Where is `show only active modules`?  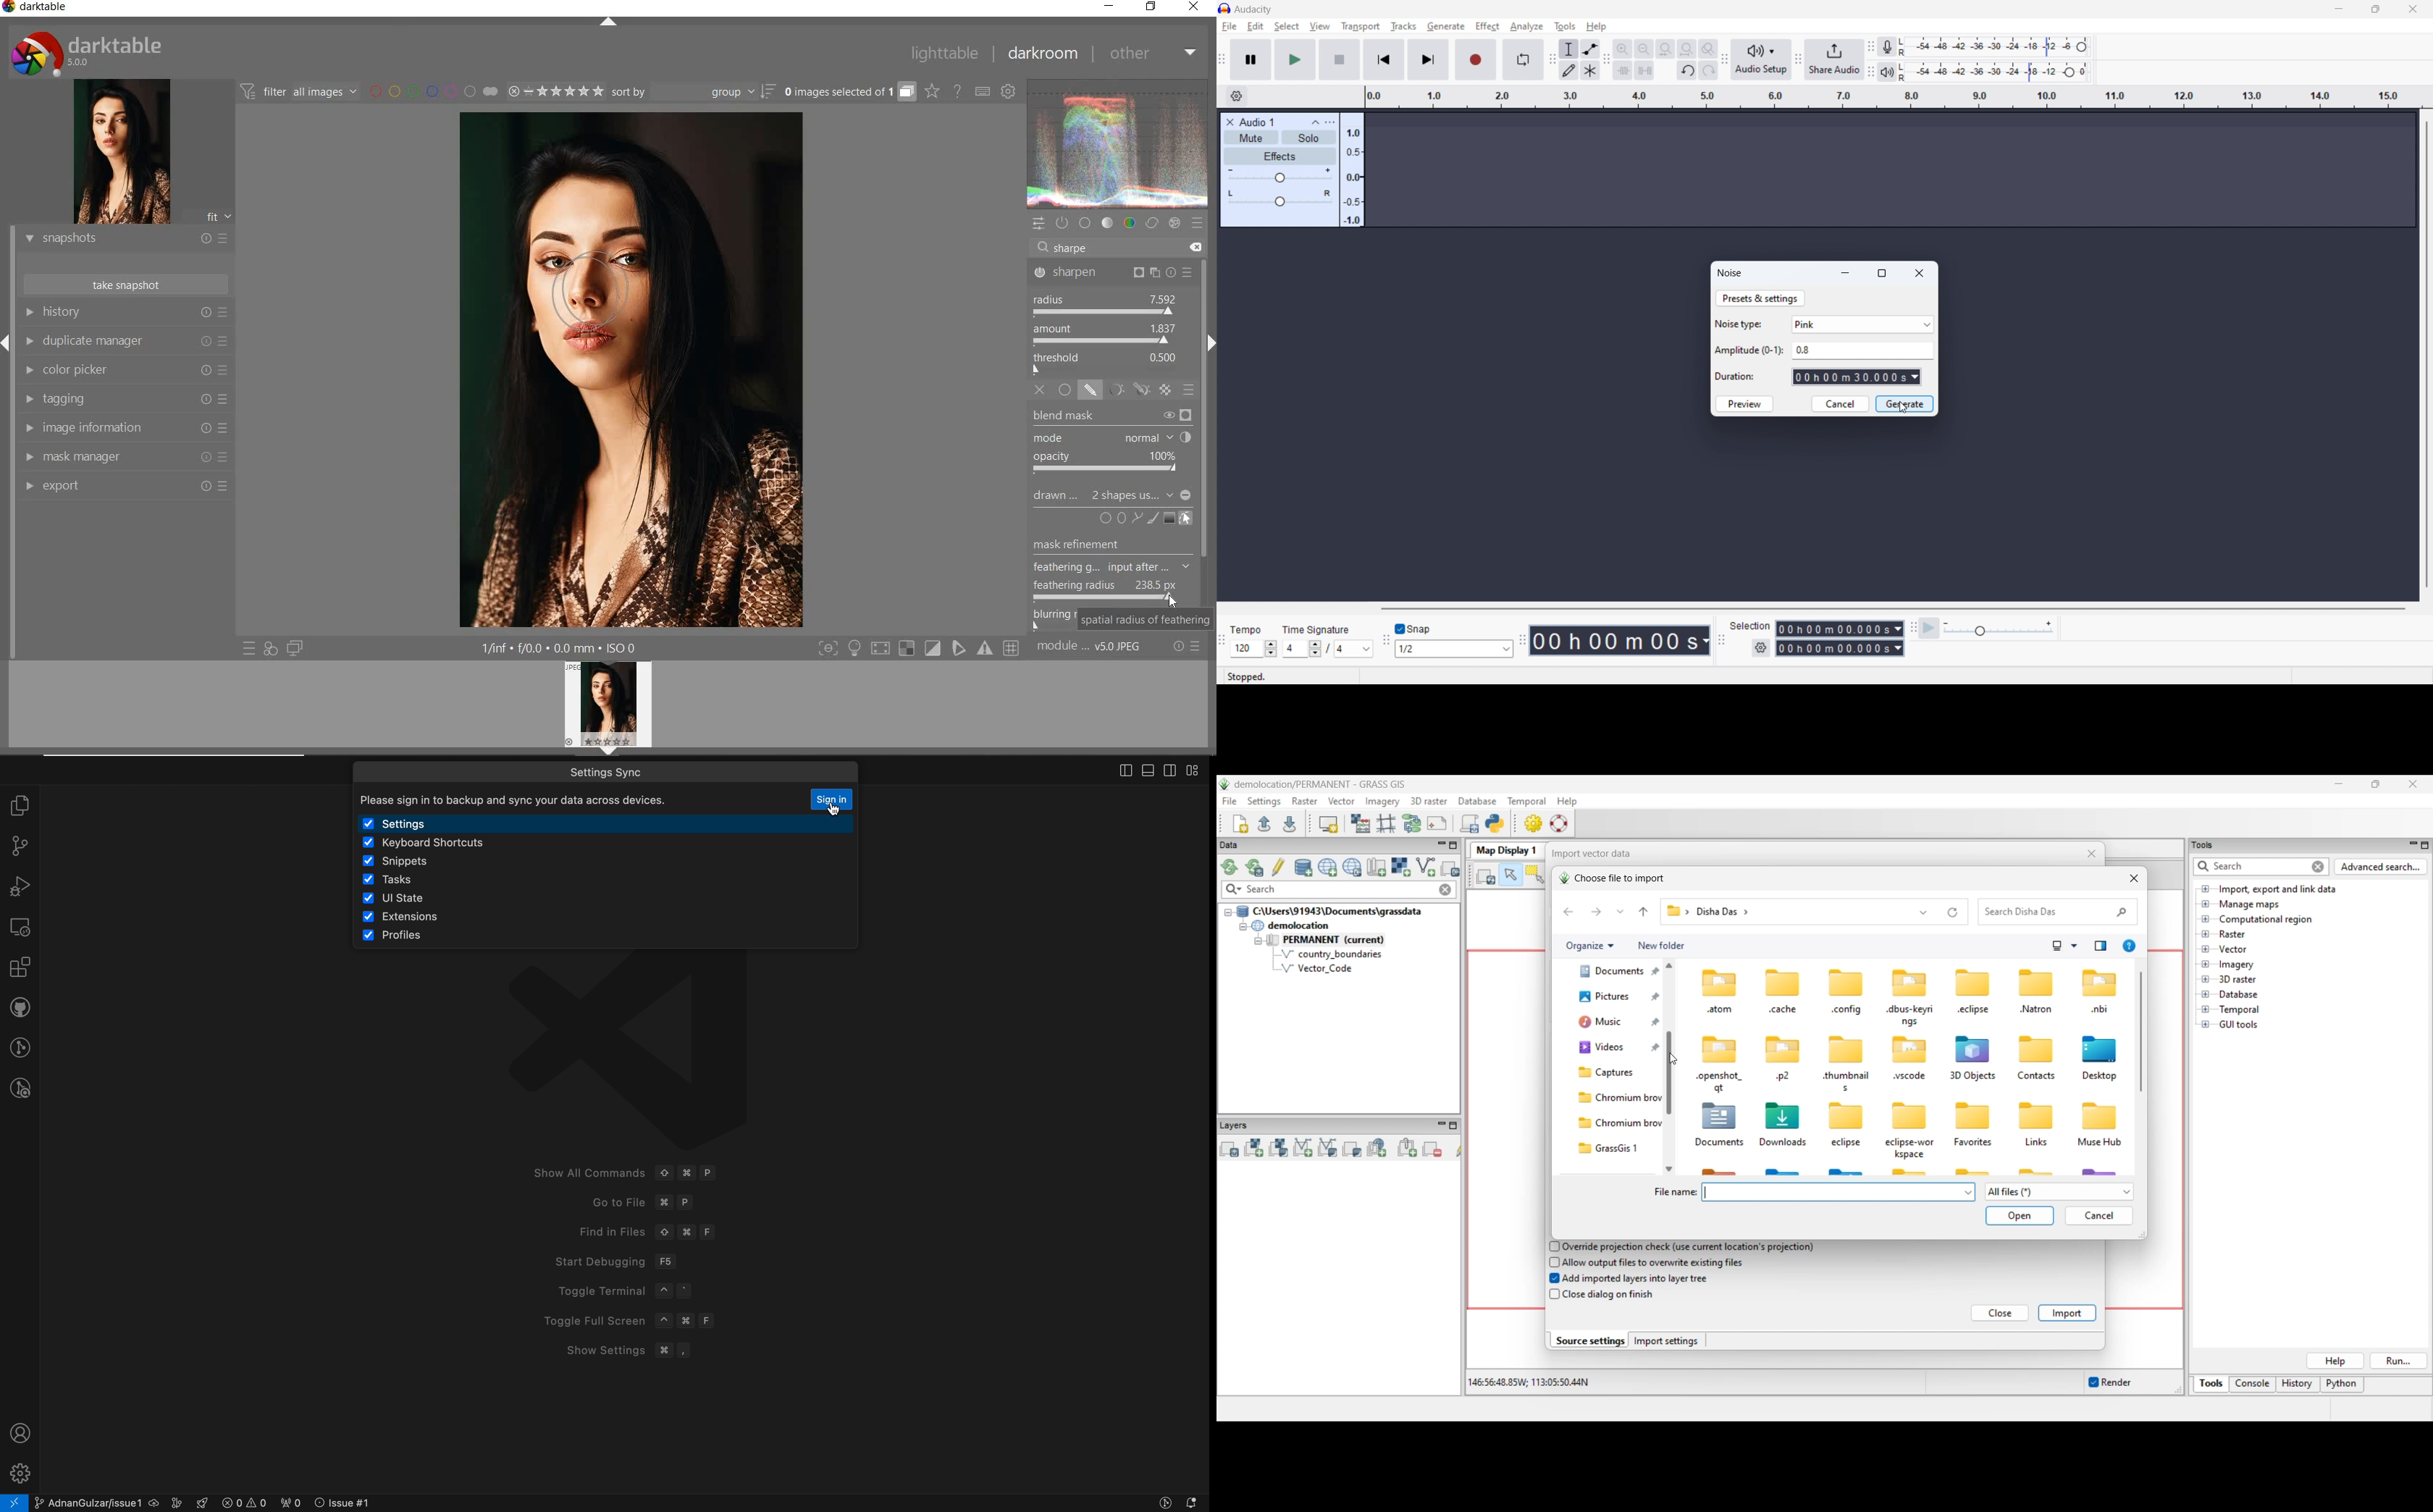 show only active modules is located at coordinates (1062, 224).